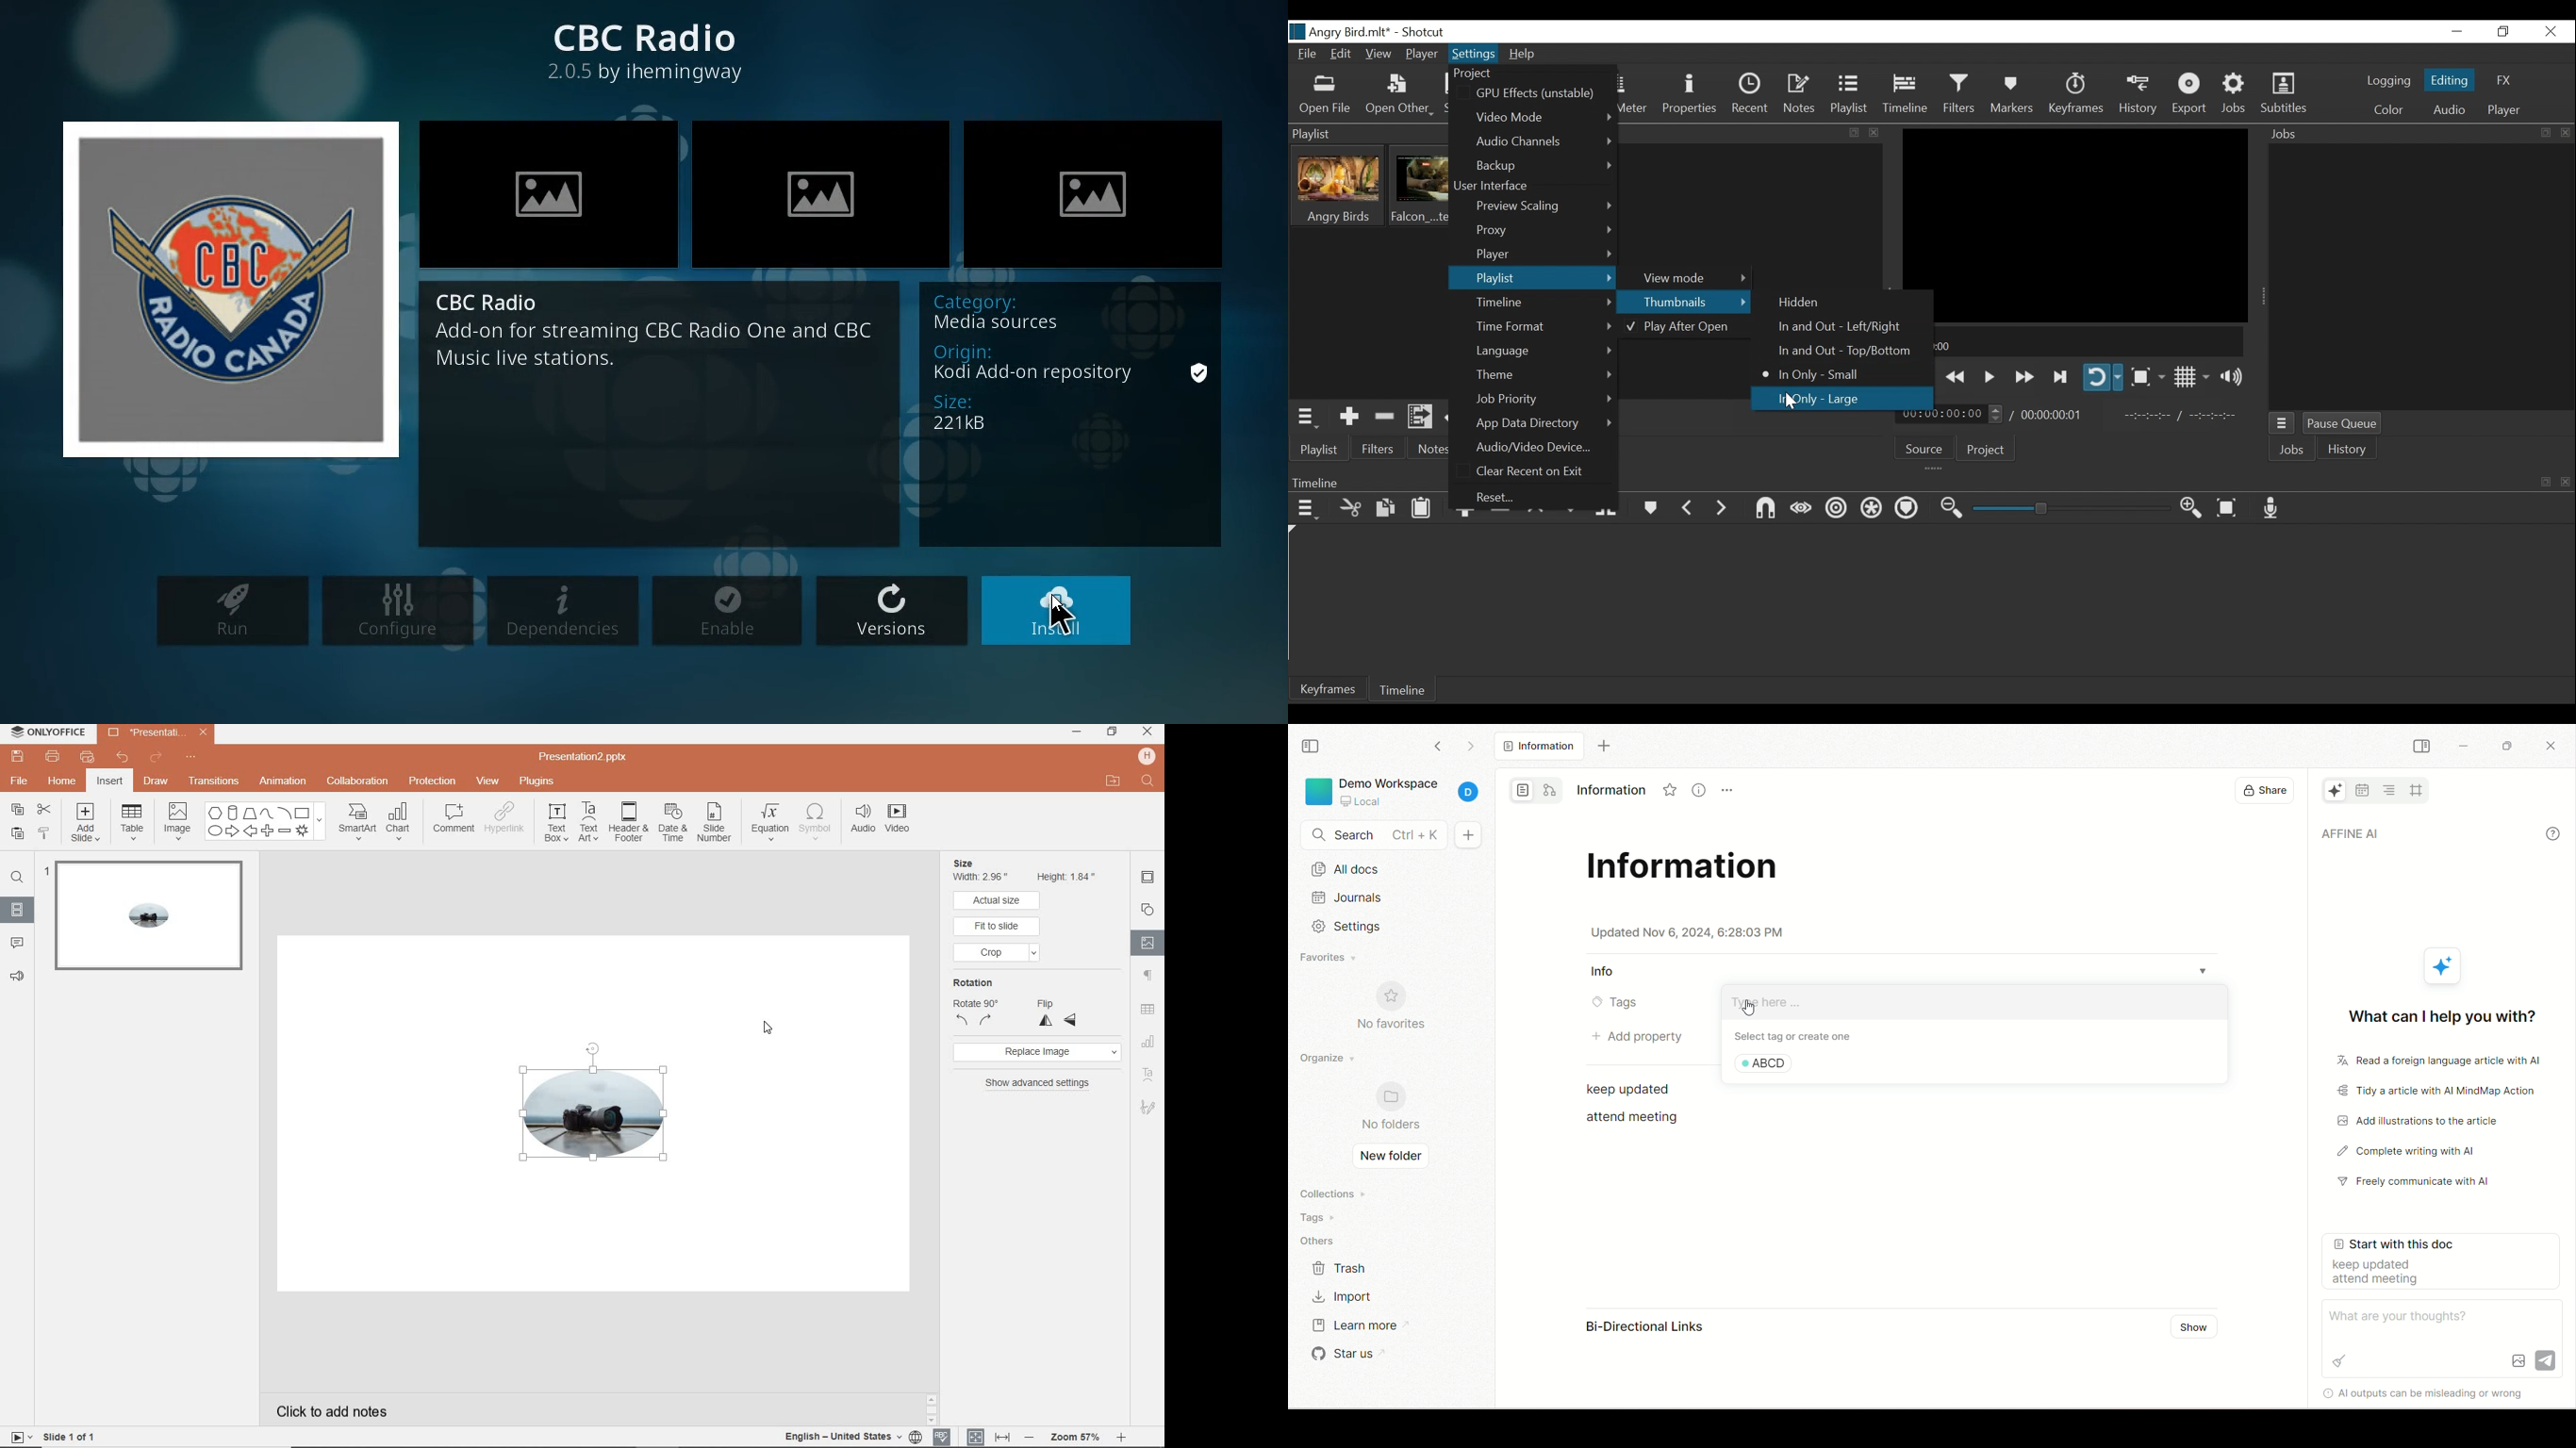 The height and width of the screenshot is (1456, 2576). I want to click on Paste, so click(1421, 509).